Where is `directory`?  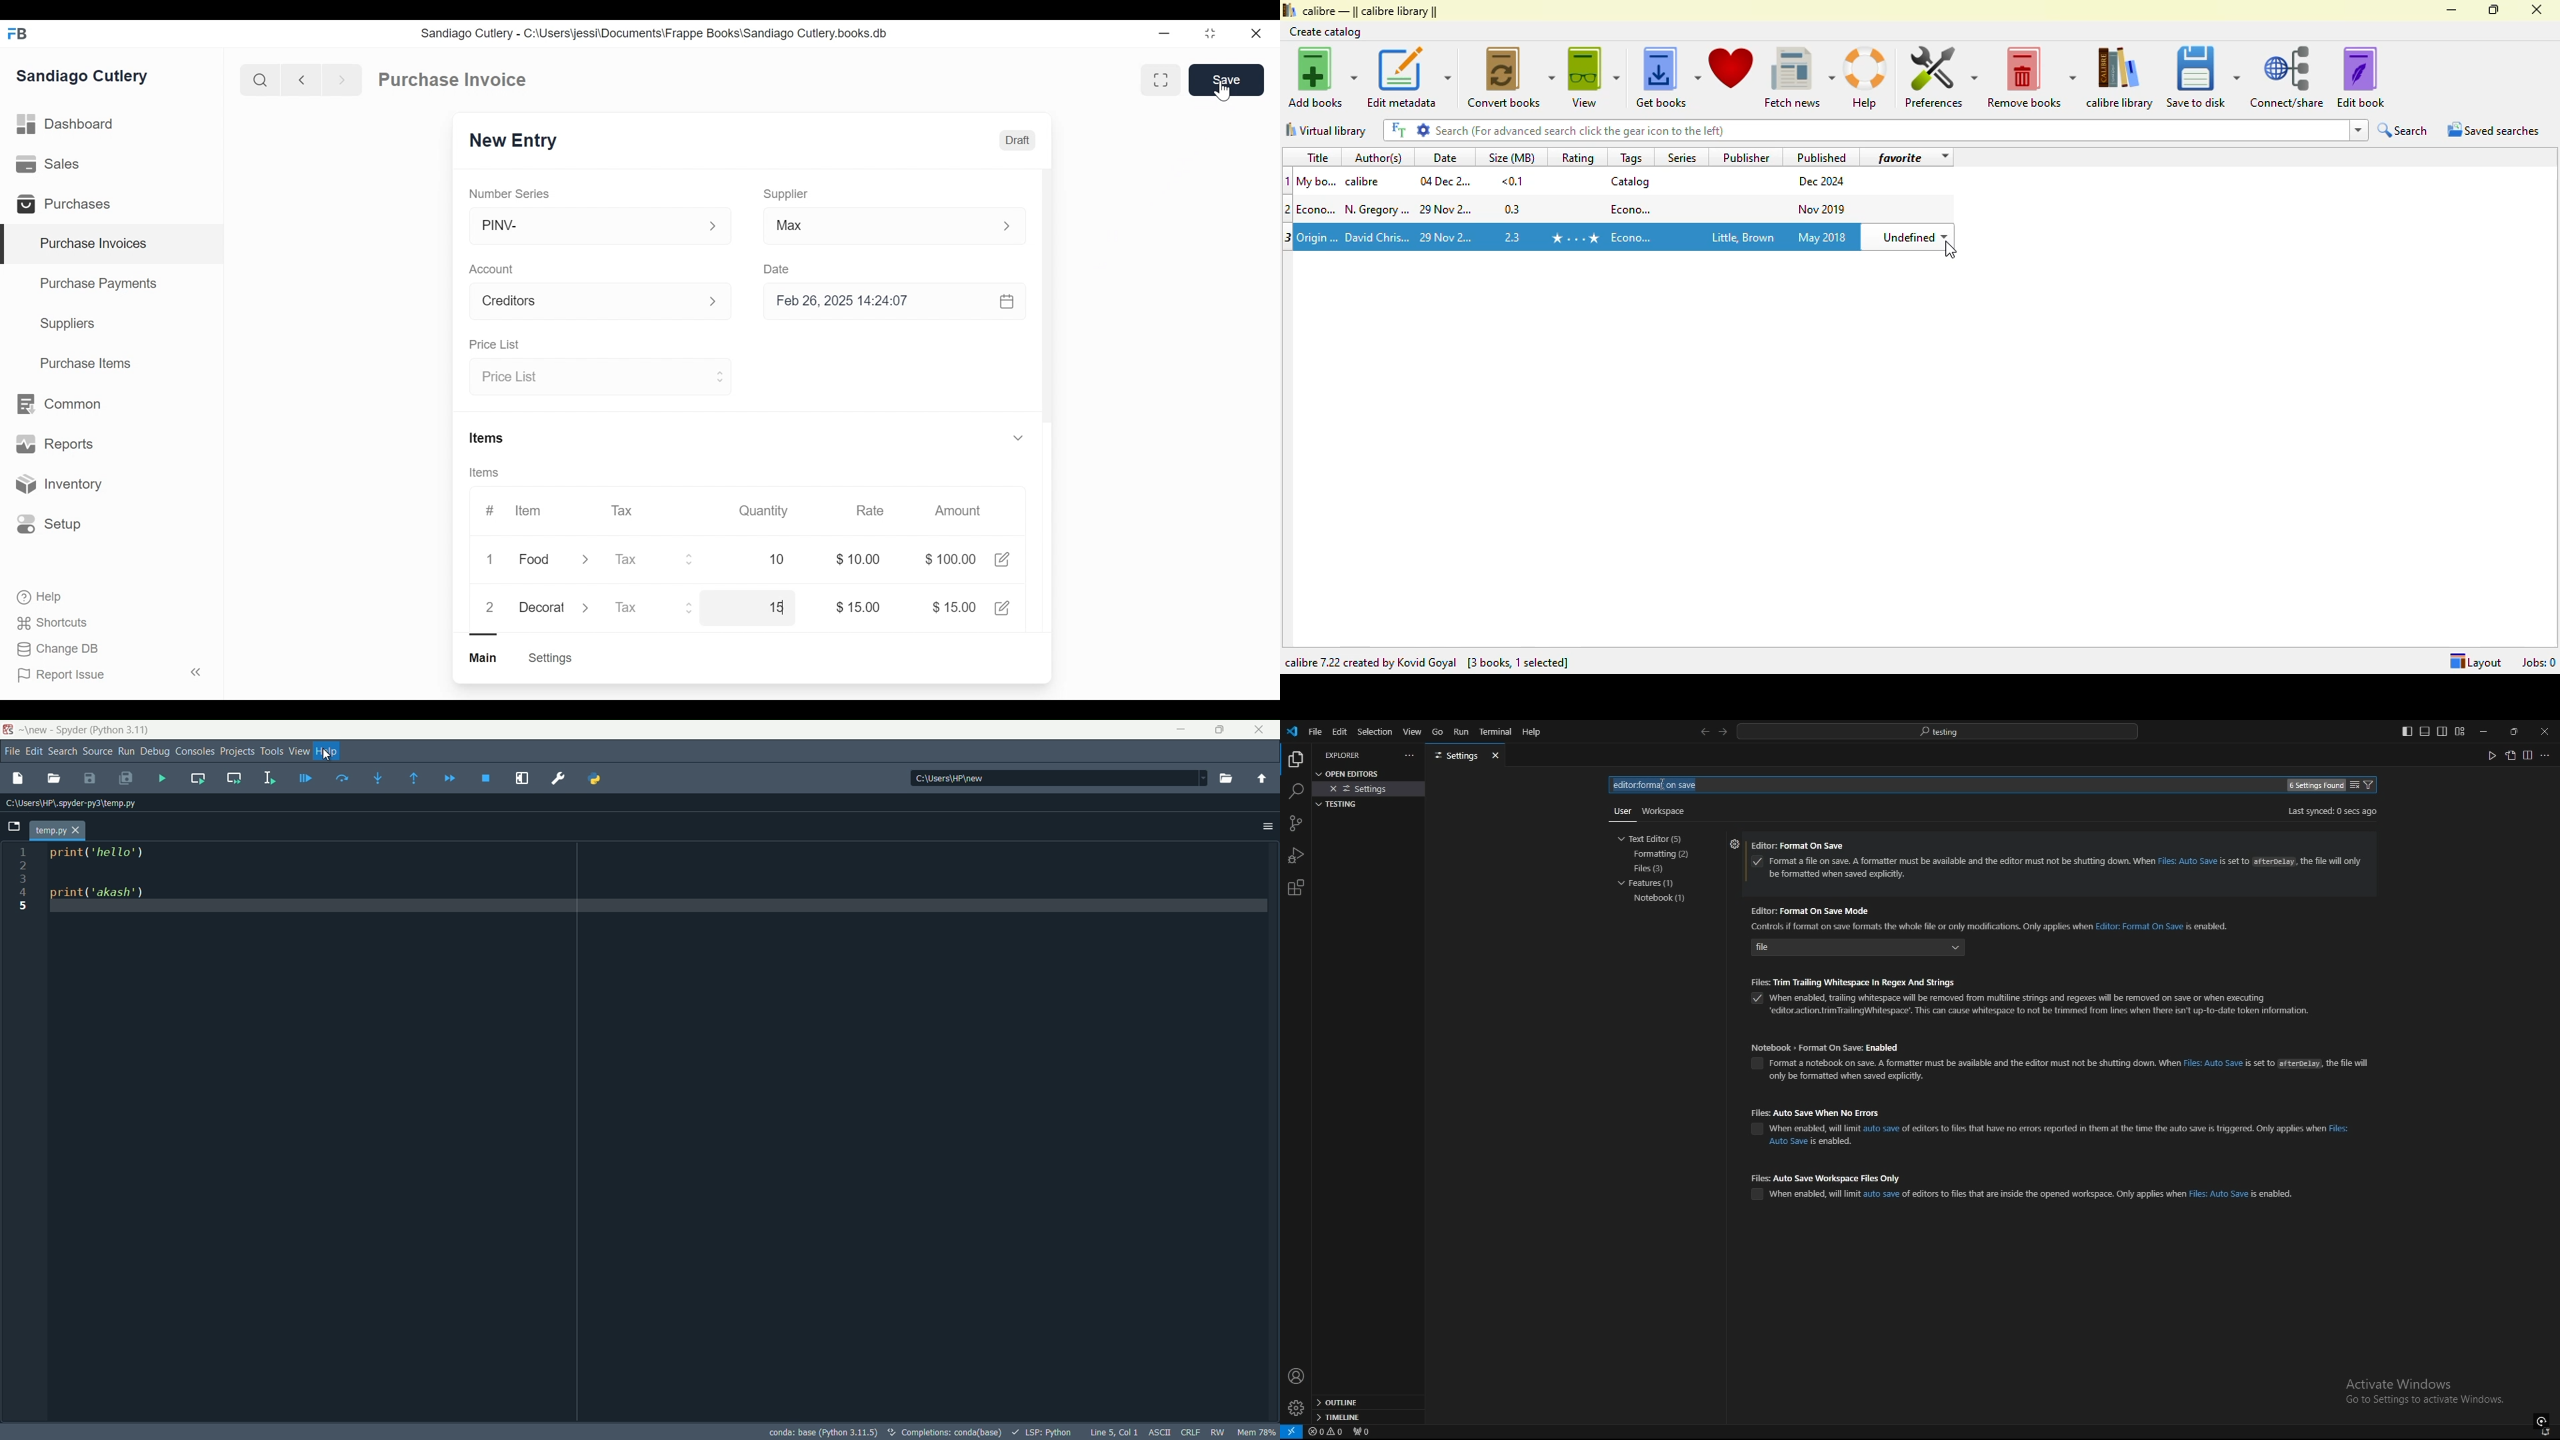
directory is located at coordinates (1055, 779).